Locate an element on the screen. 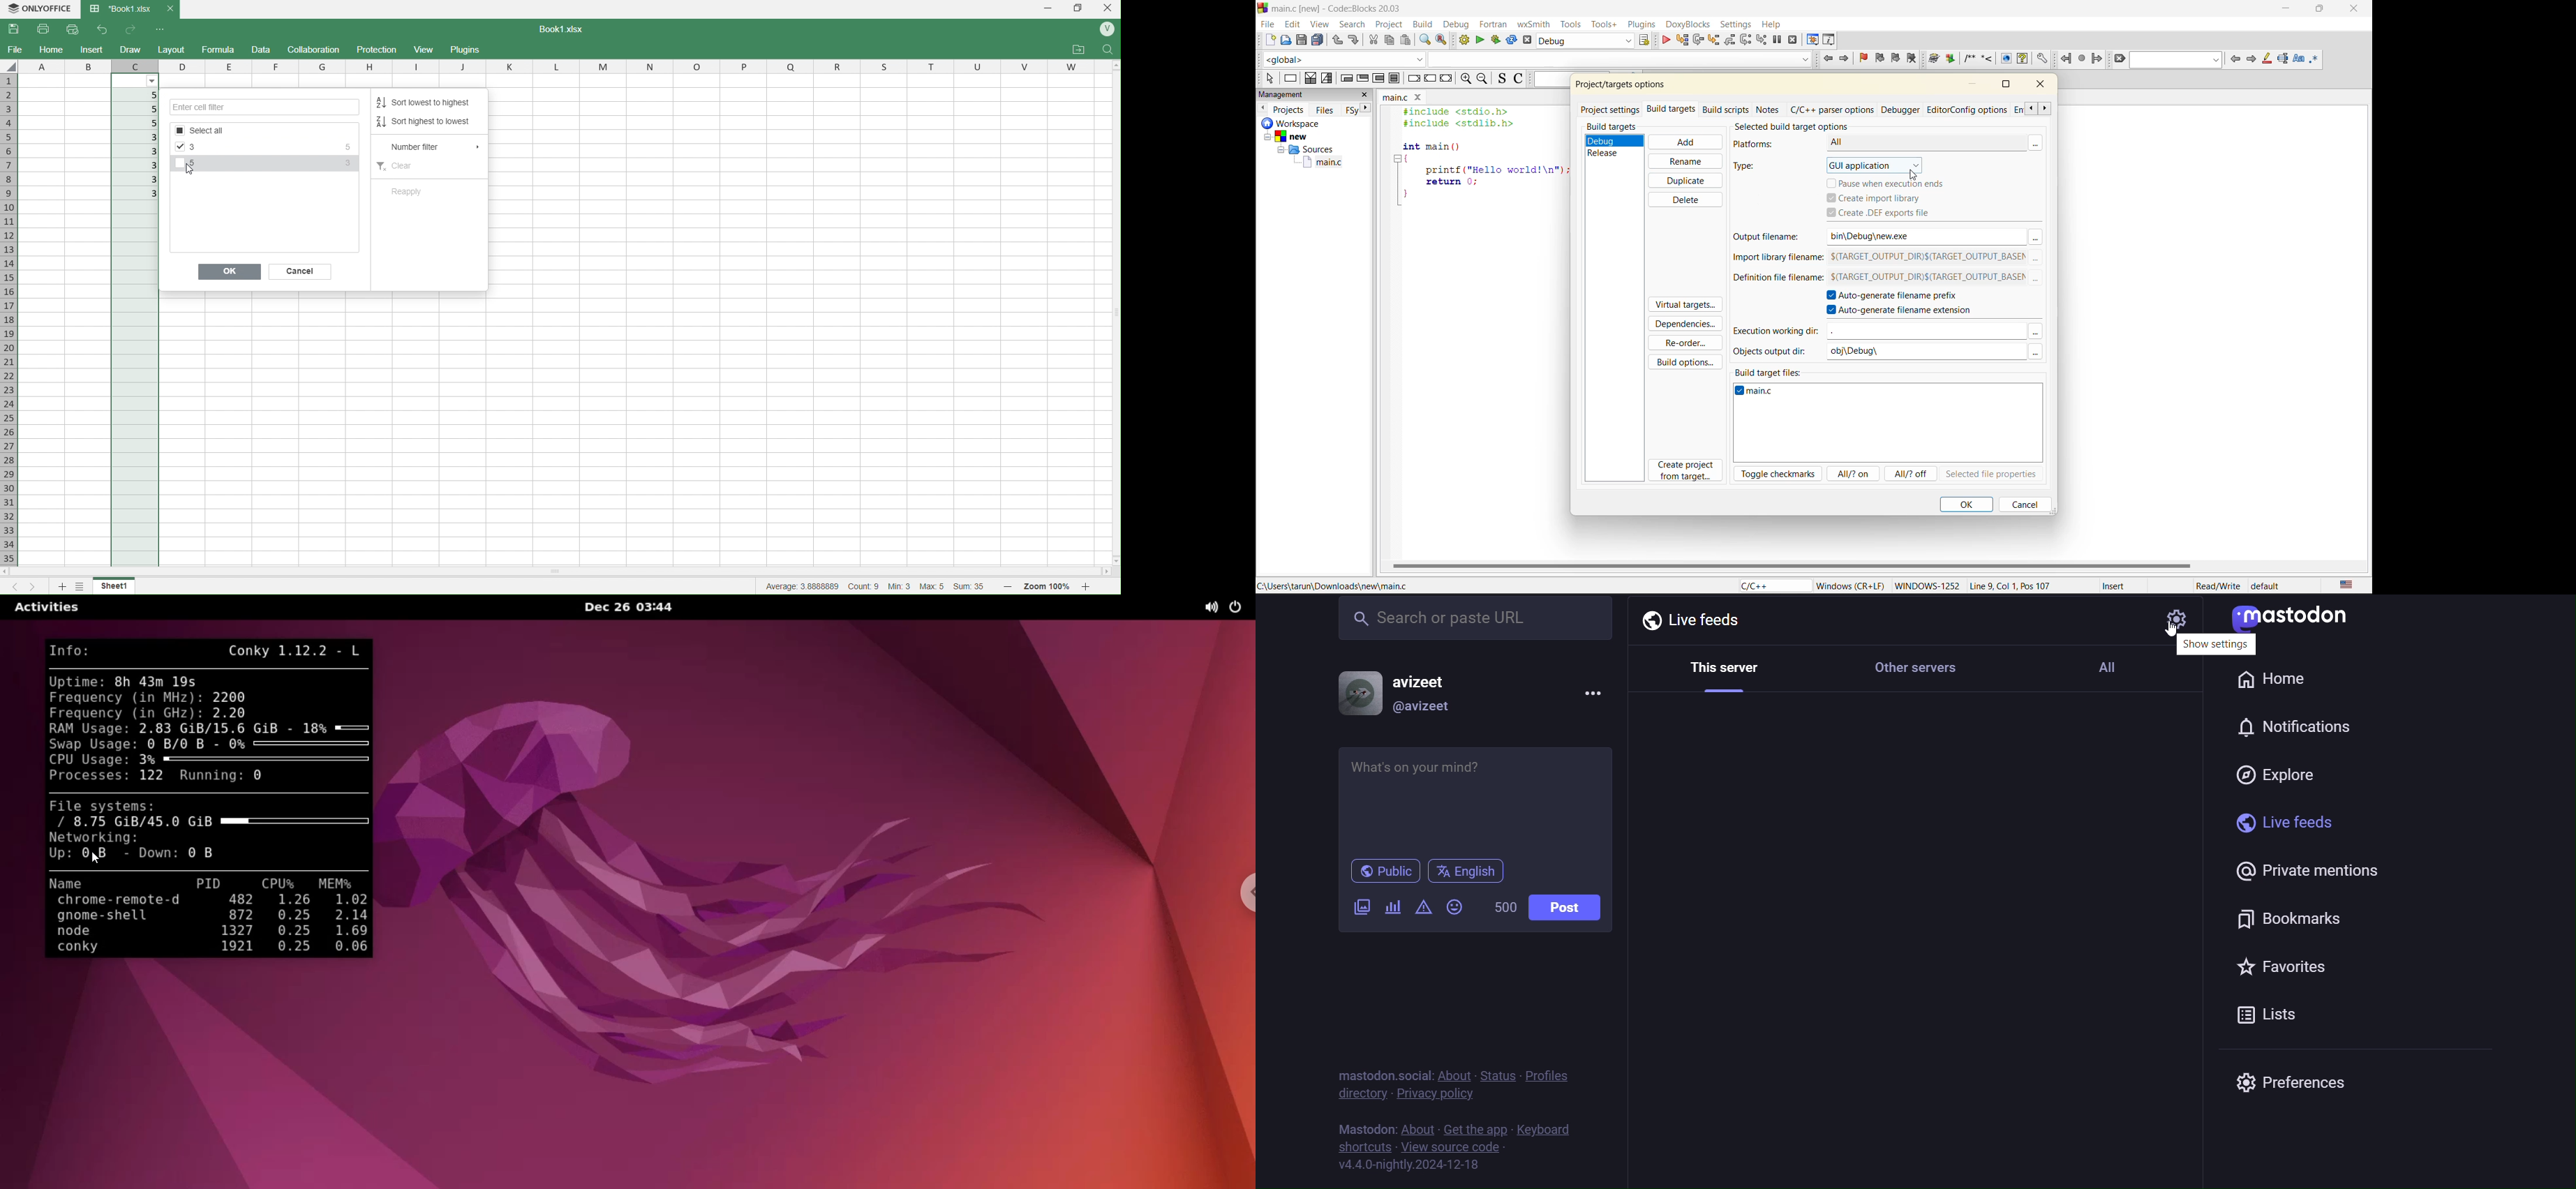 Image resolution: width=2576 pixels, height=1204 pixels. toggle bookmark is located at coordinates (1866, 58).